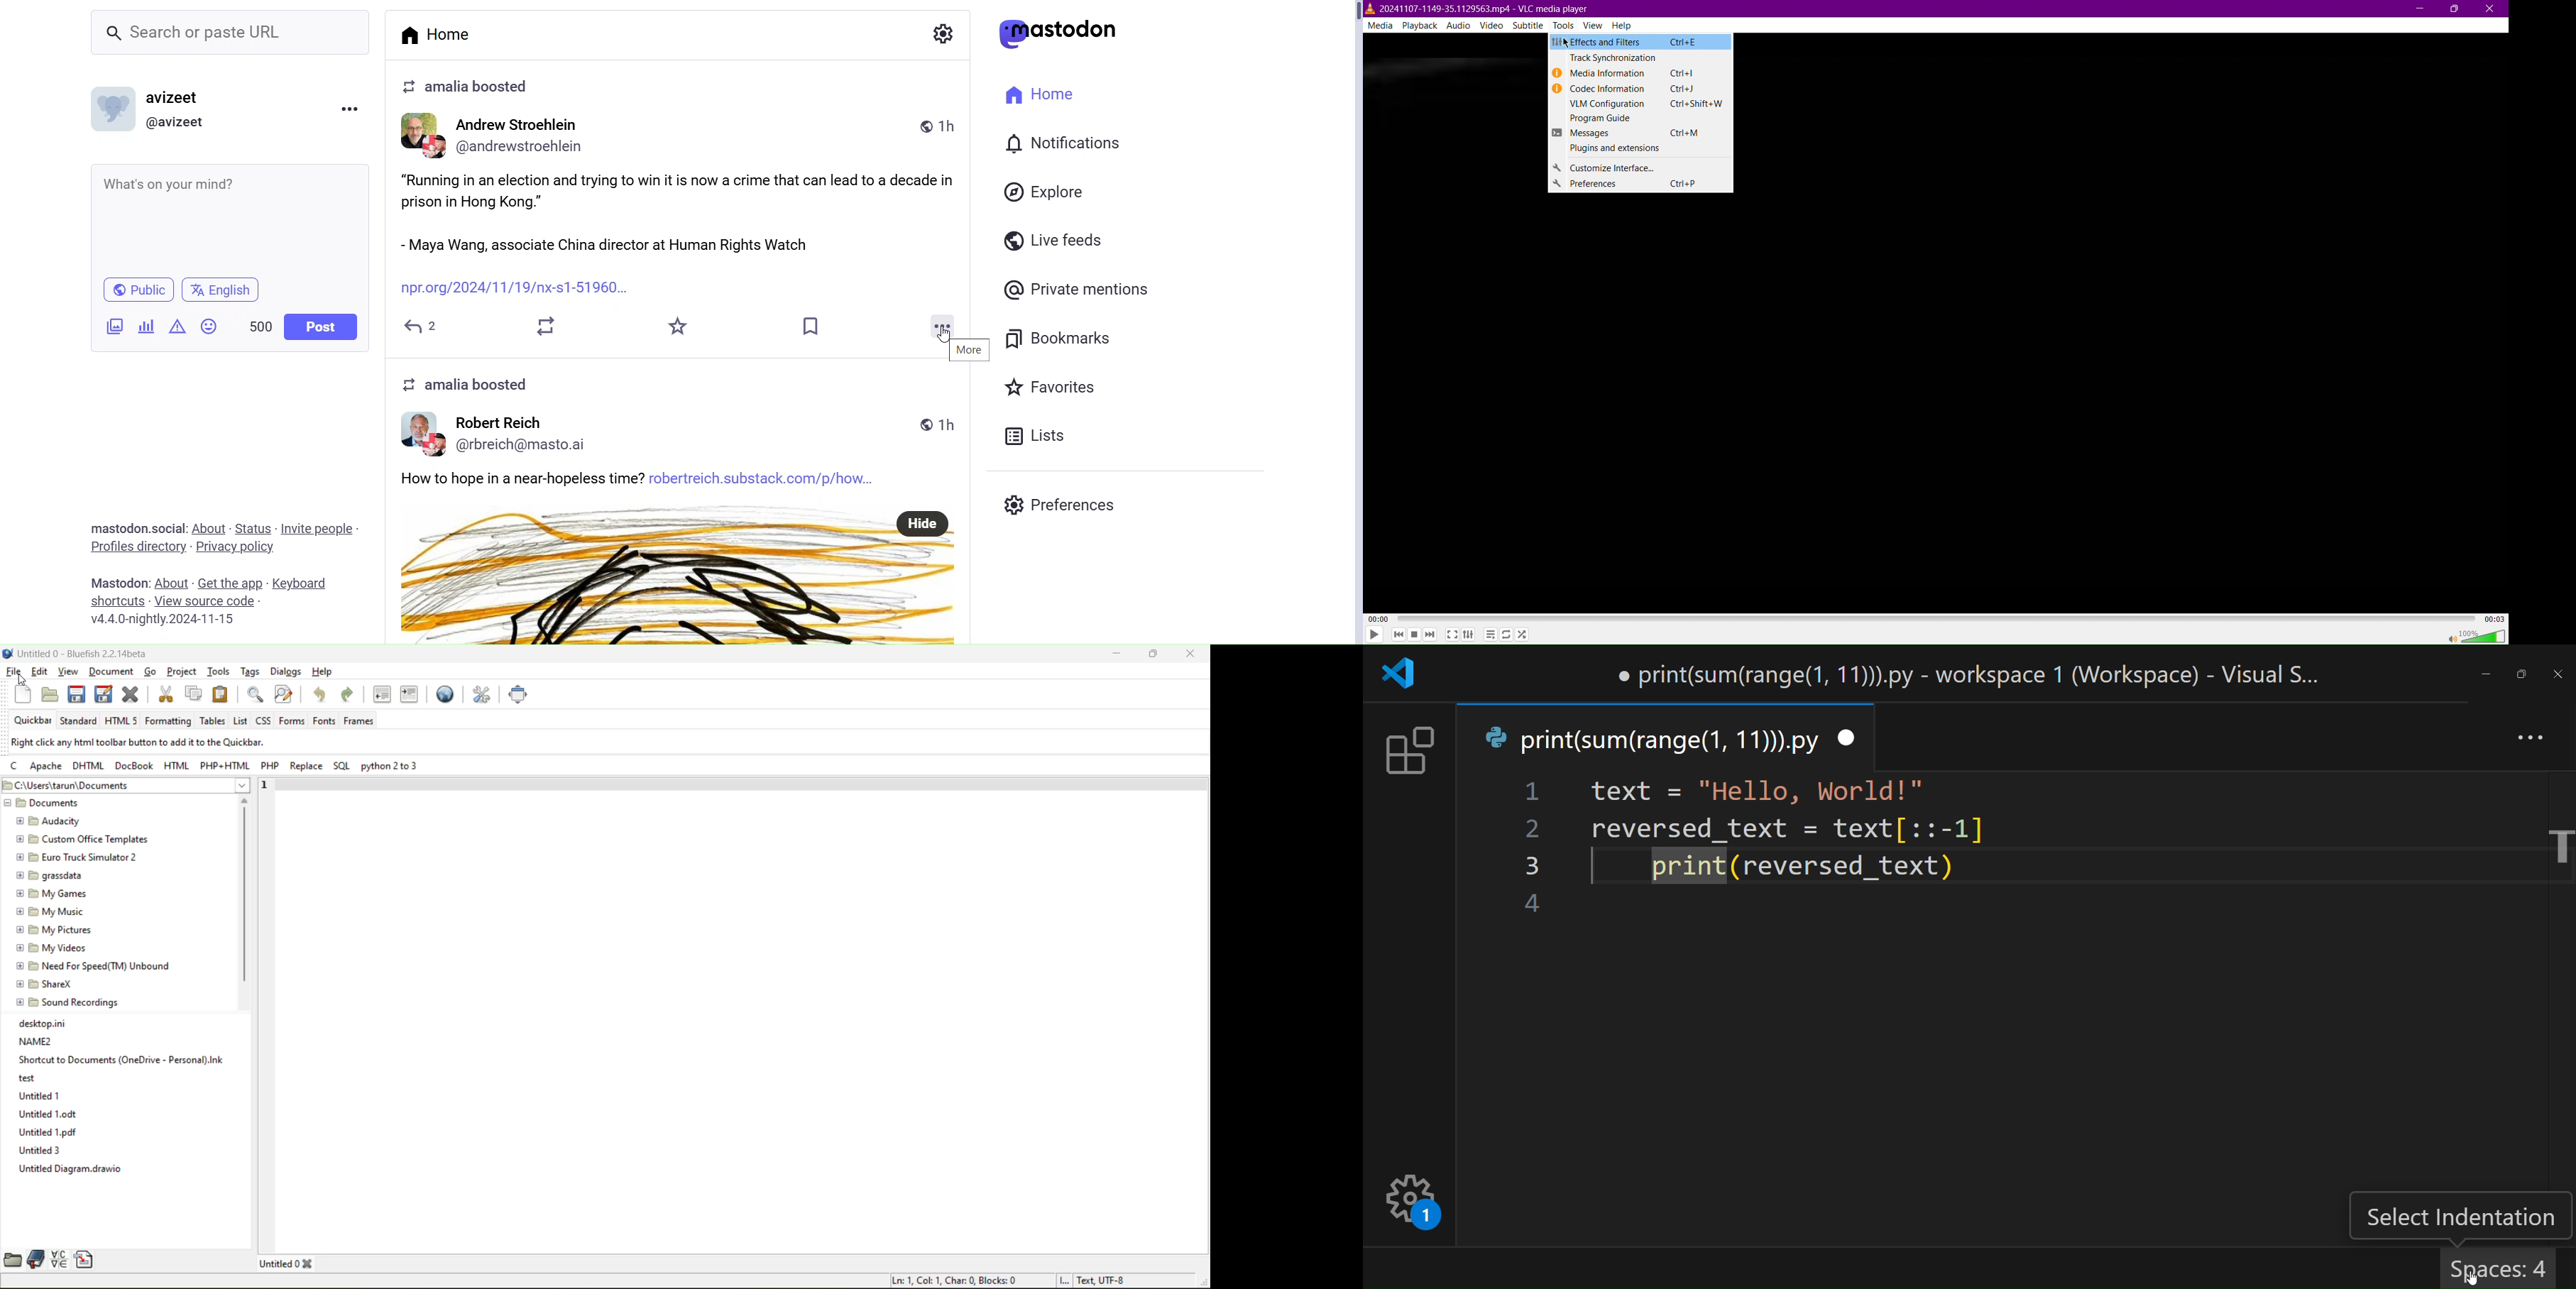 The width and height of the screenshot is (2576, 1316). Describe the element at coordinates (172, 96) in the screenshot. I see `User Name` at that location.